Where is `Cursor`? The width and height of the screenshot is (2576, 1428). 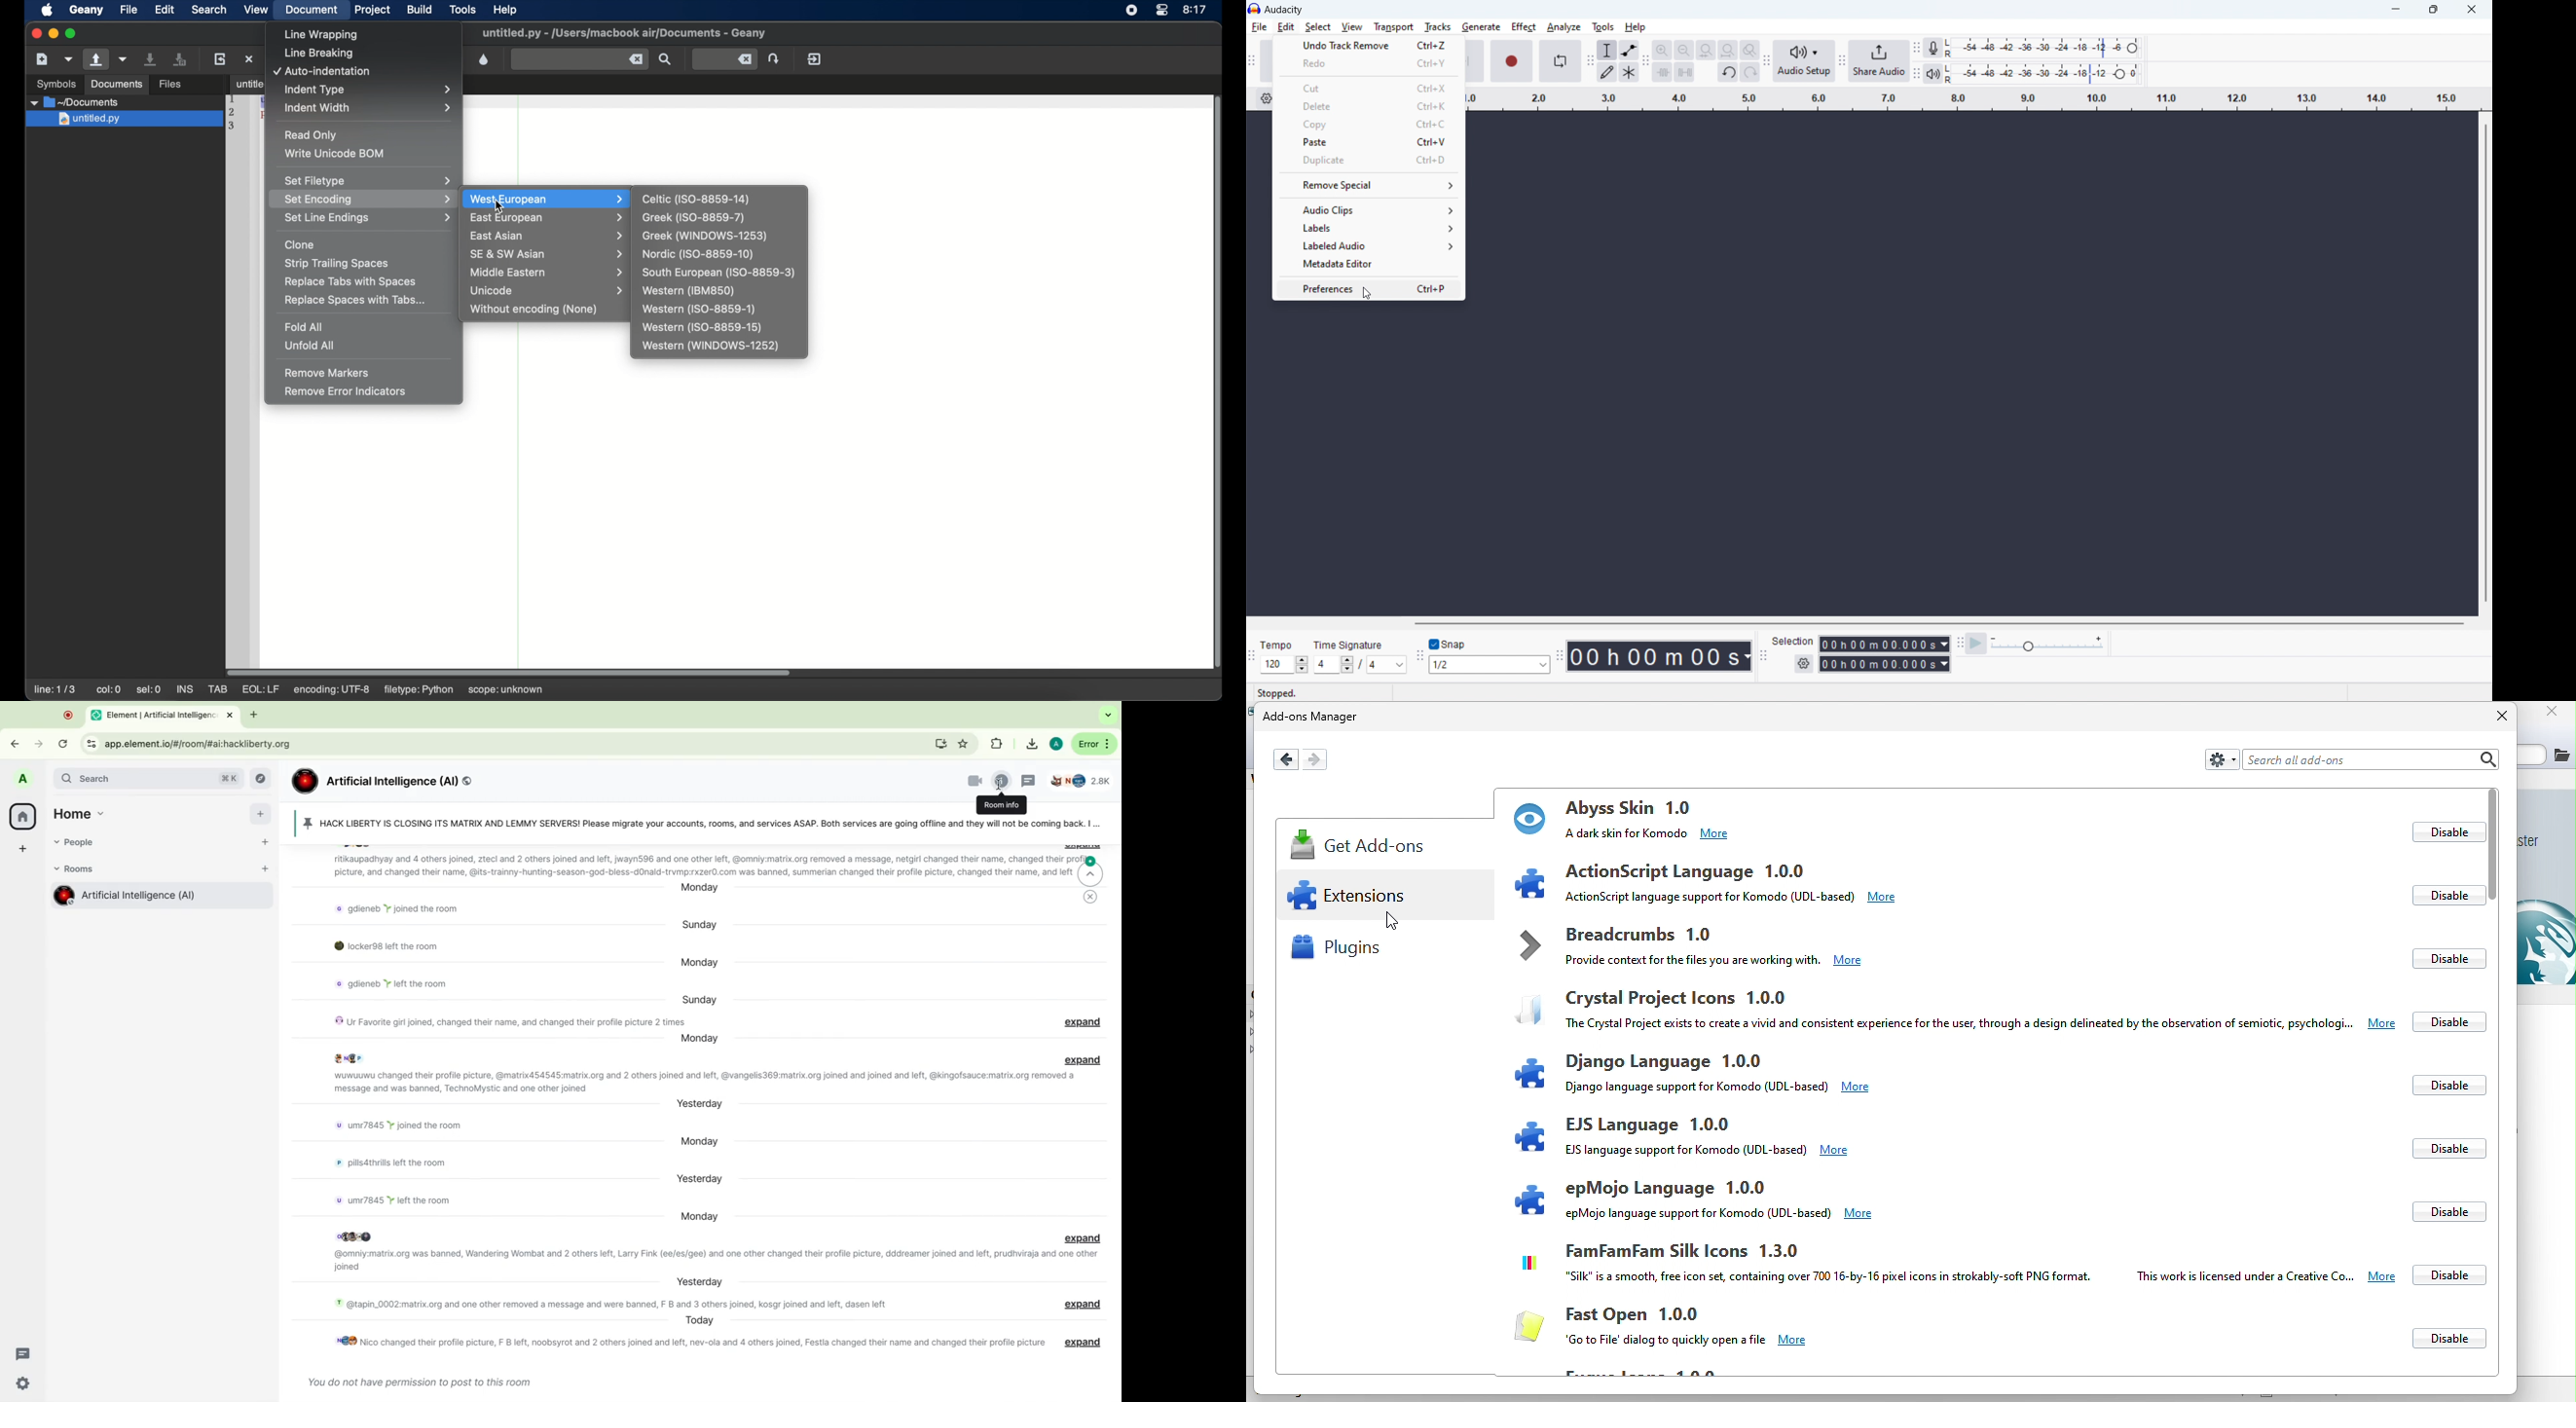
Cursor is located at coordinates (1367, 293).